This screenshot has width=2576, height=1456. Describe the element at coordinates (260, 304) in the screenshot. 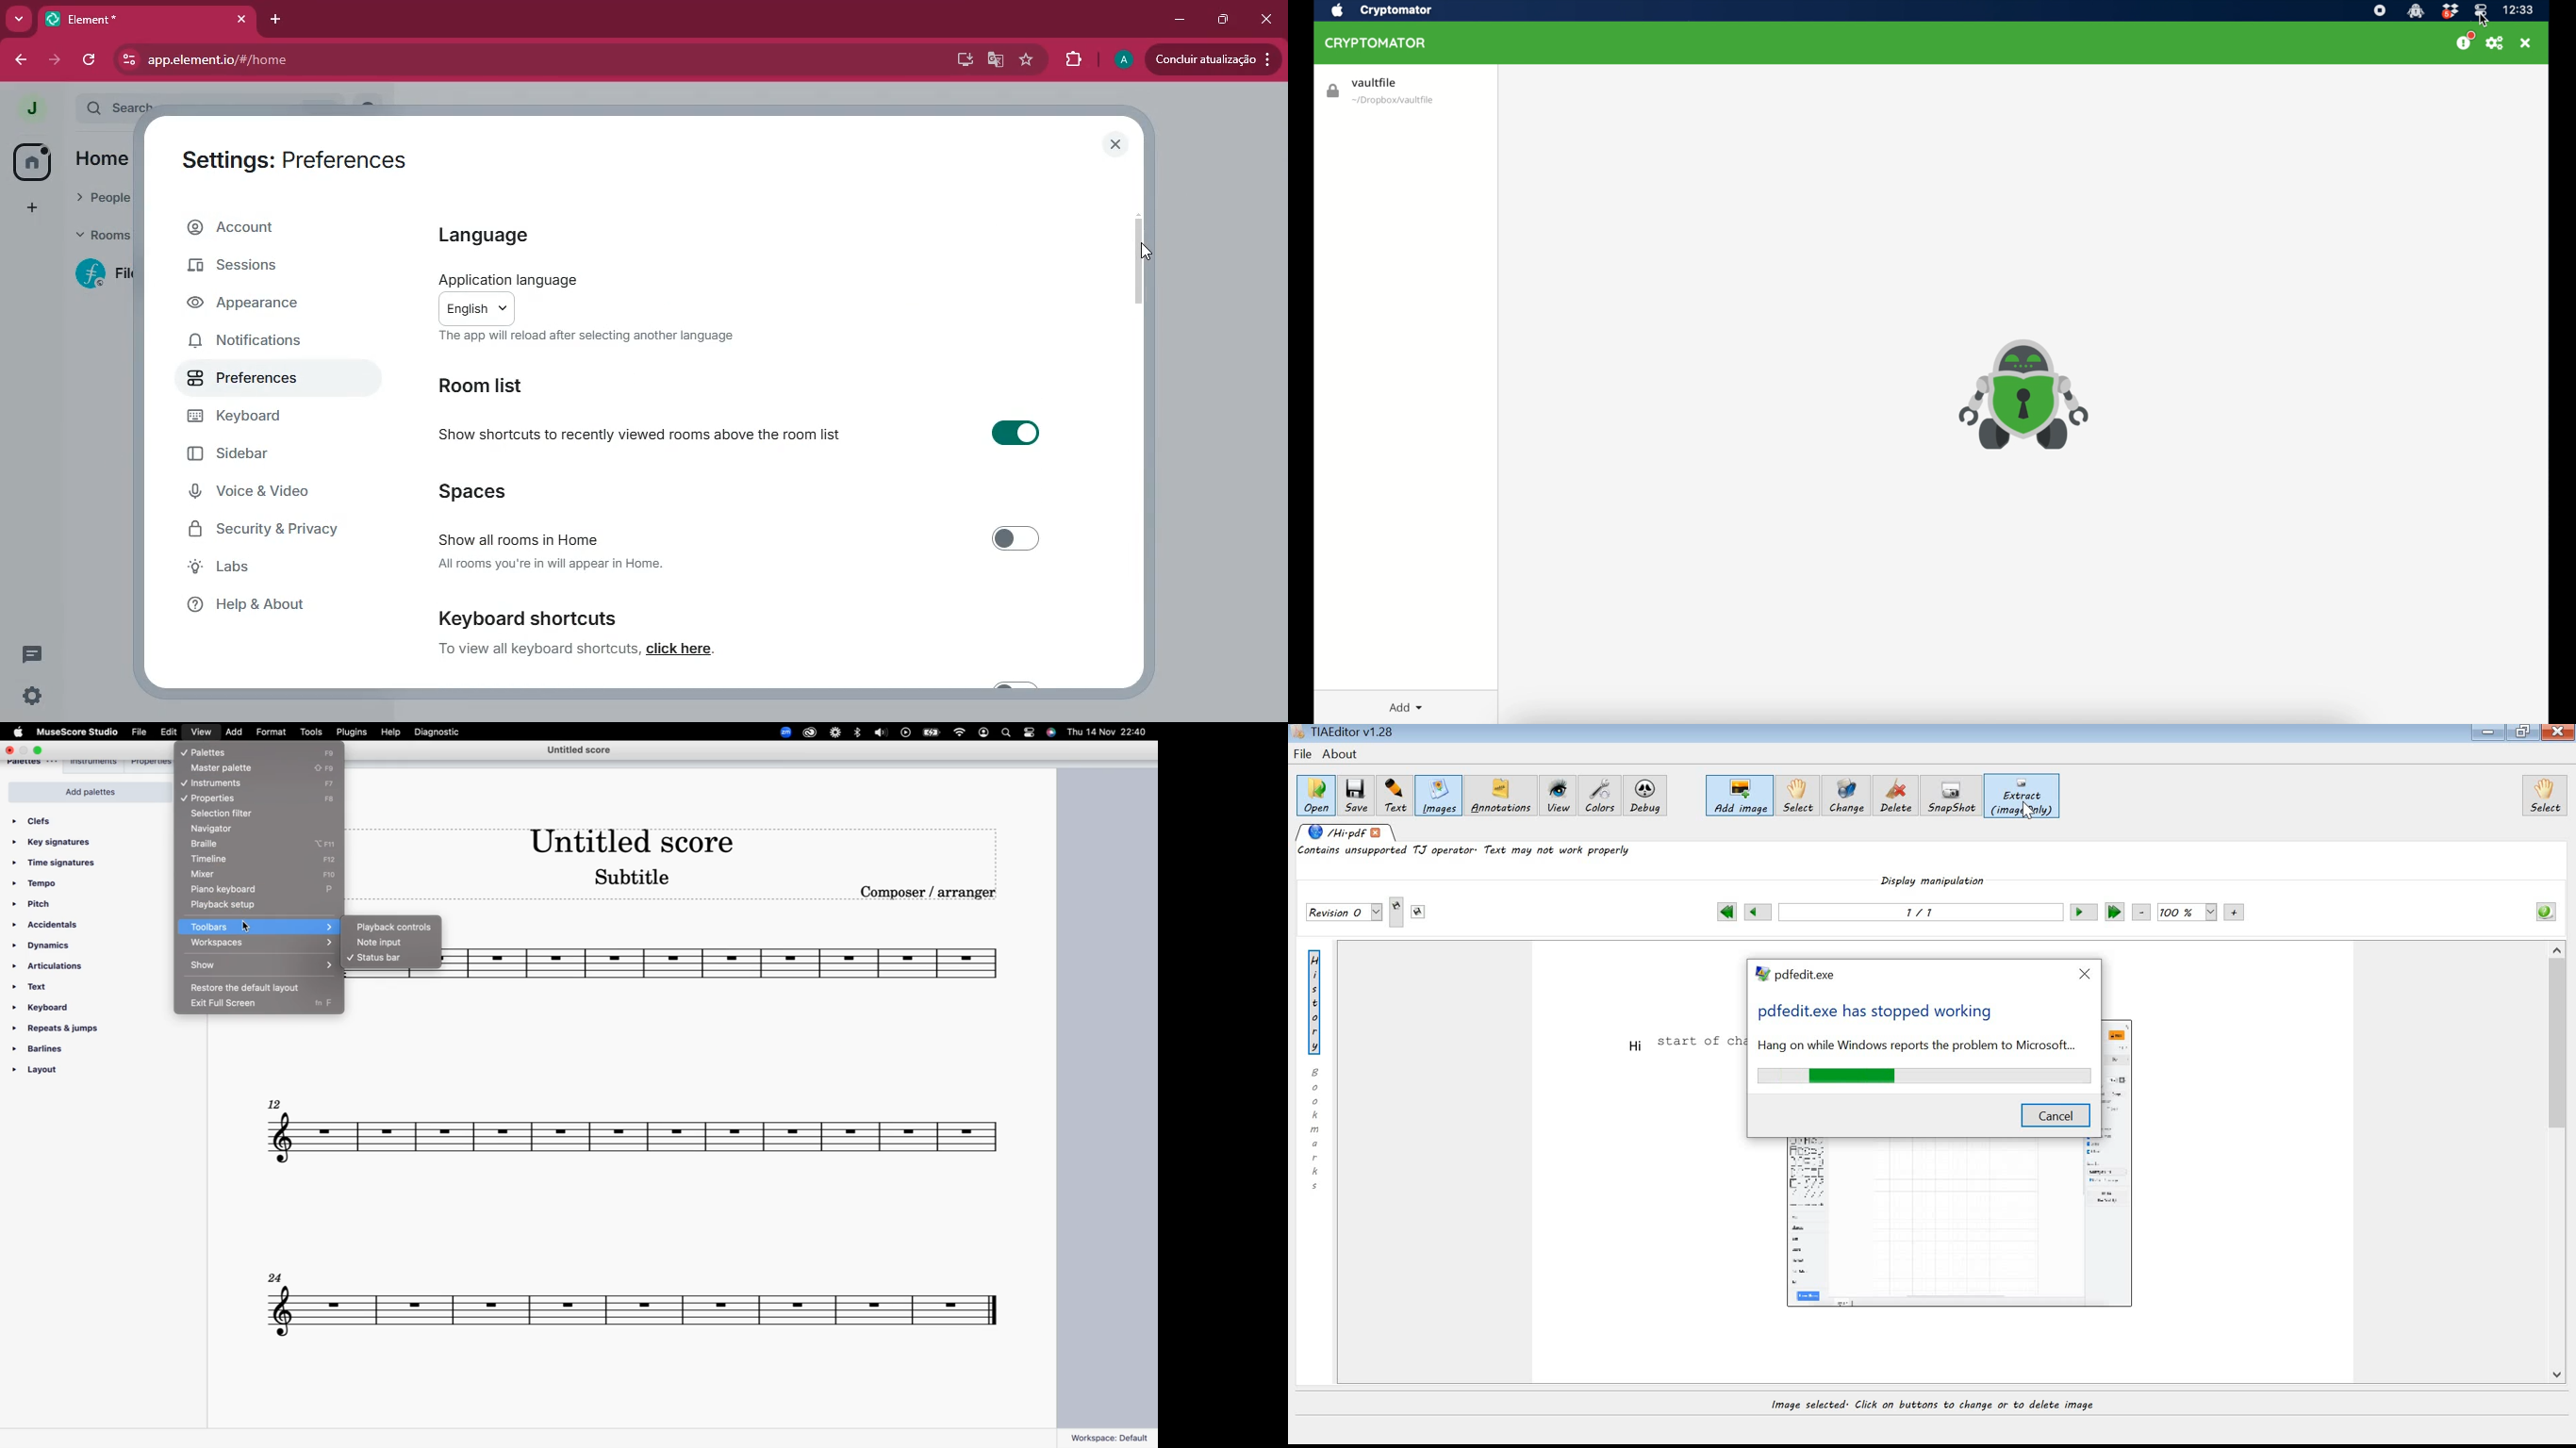

I see `appearance` at that location.